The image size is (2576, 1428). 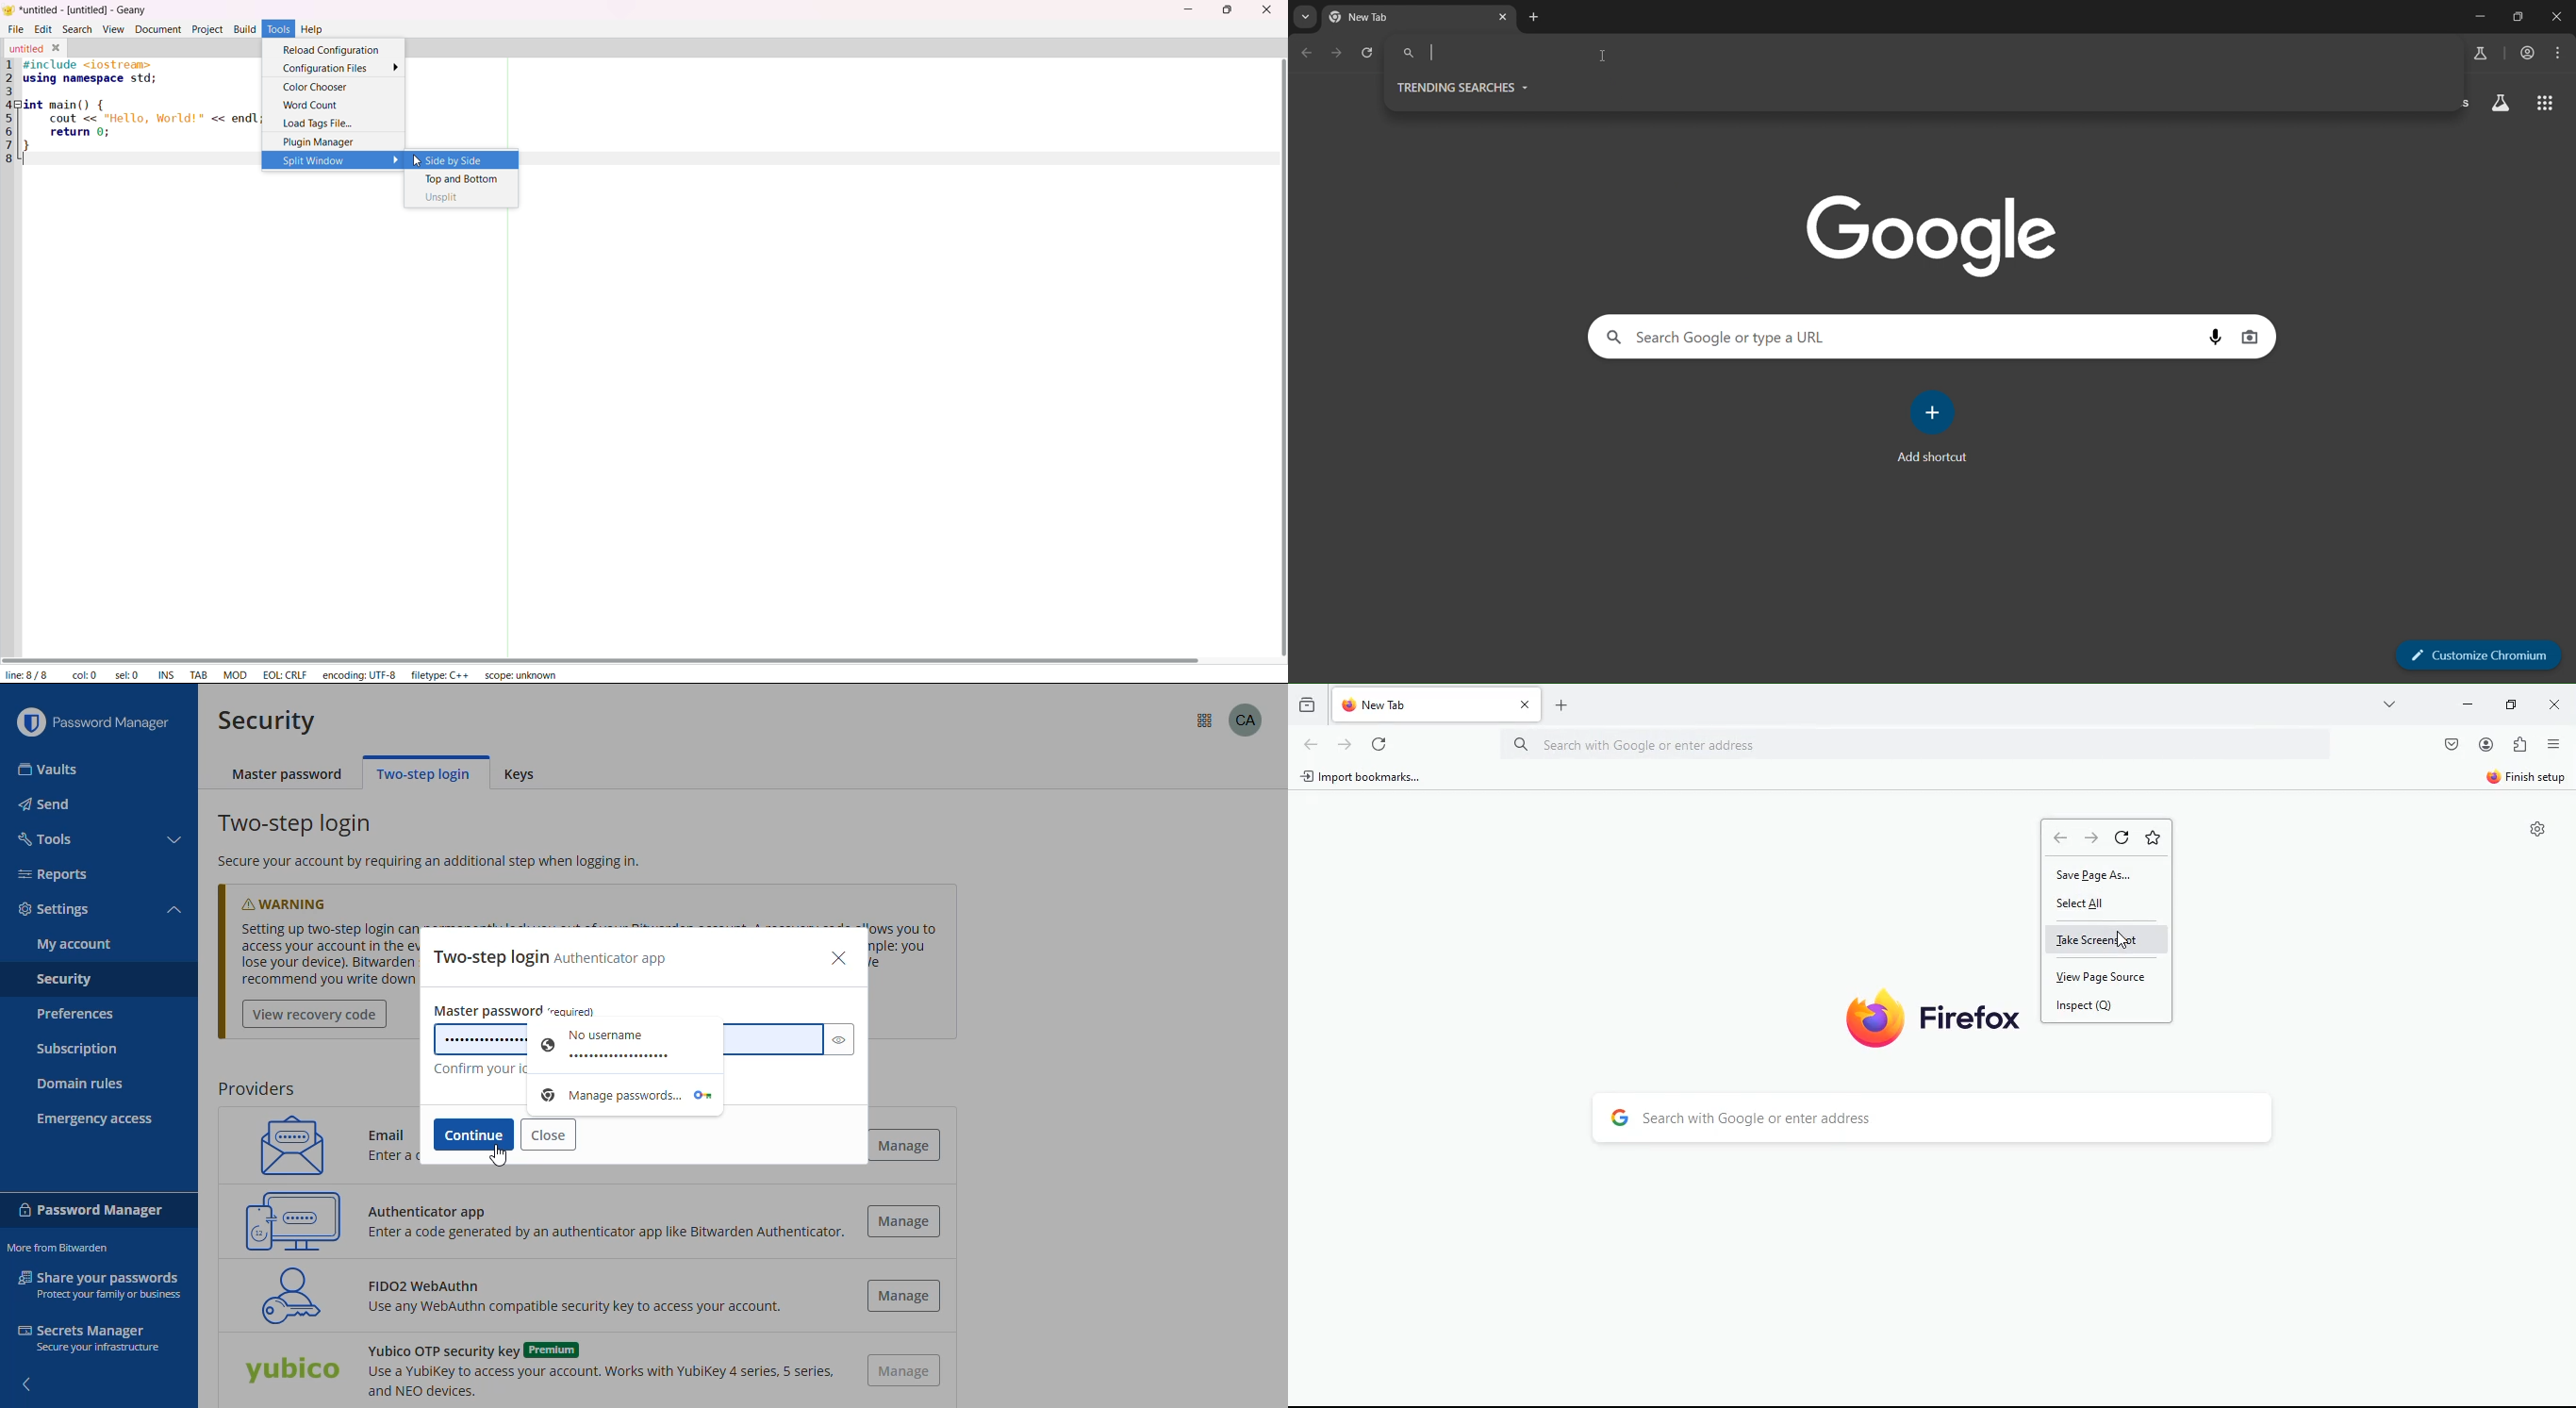 What do you see at coordinates (2107, 940) in the screenshot?
I see `take screenshot` at bounding box center [2107, 940].